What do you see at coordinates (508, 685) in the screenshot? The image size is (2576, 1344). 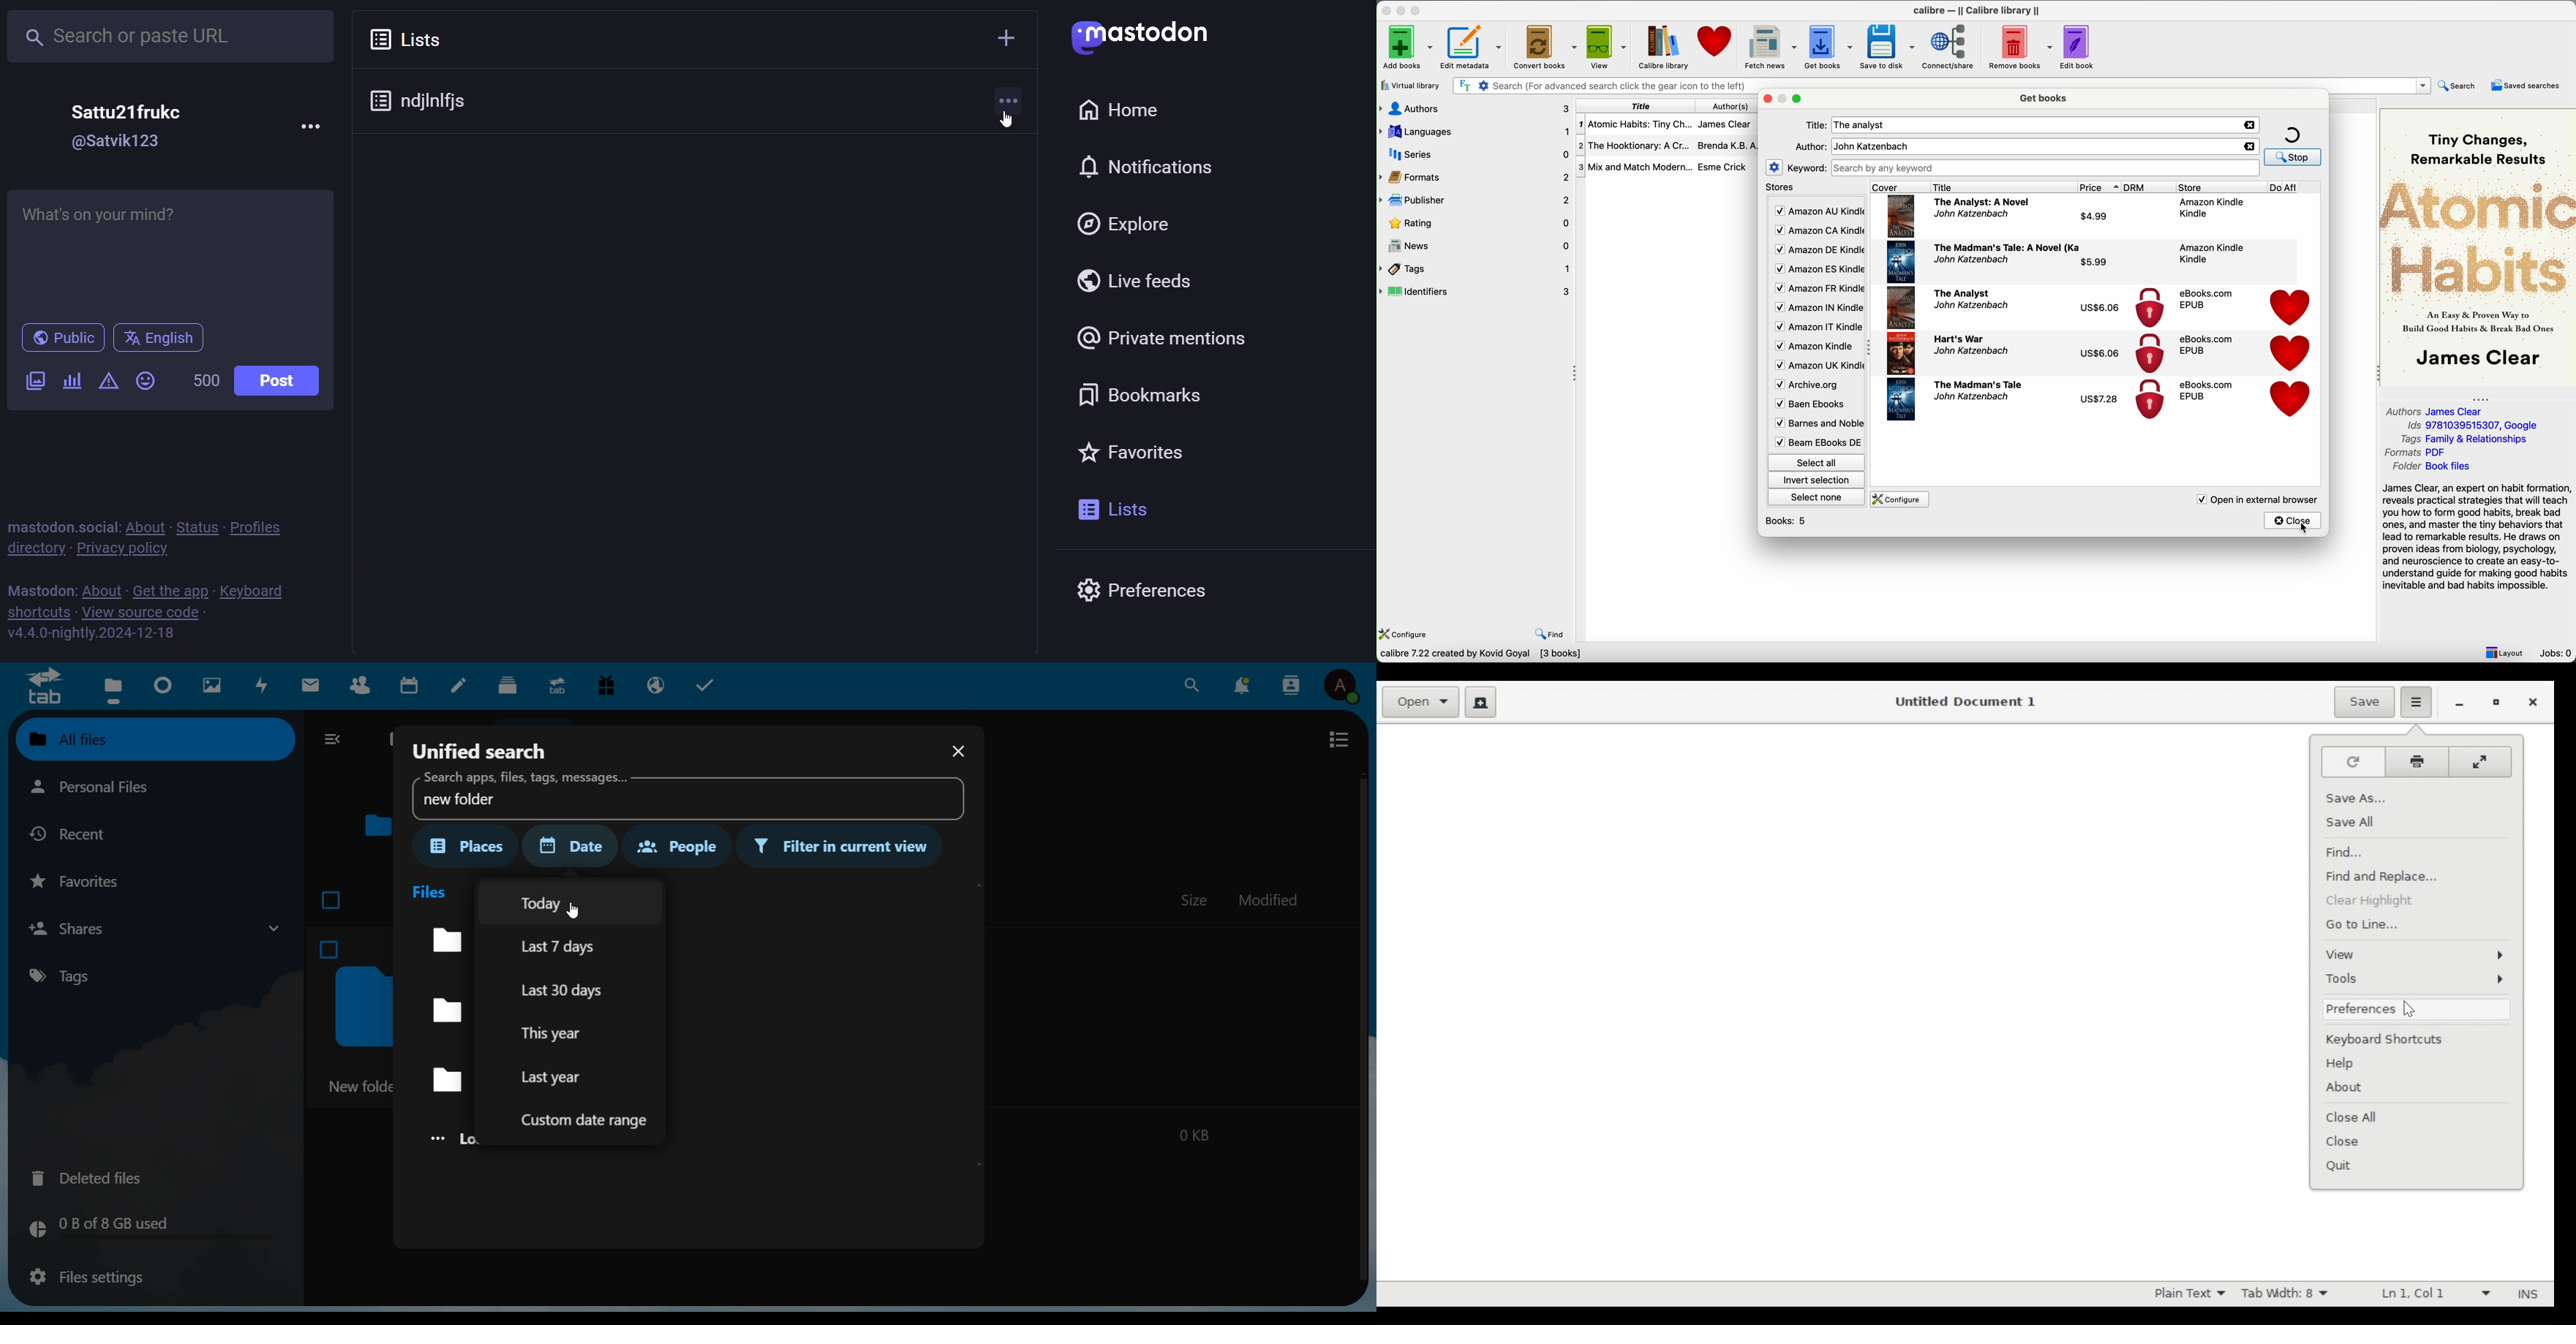 I see `deck` at bounding box center [508, 685].